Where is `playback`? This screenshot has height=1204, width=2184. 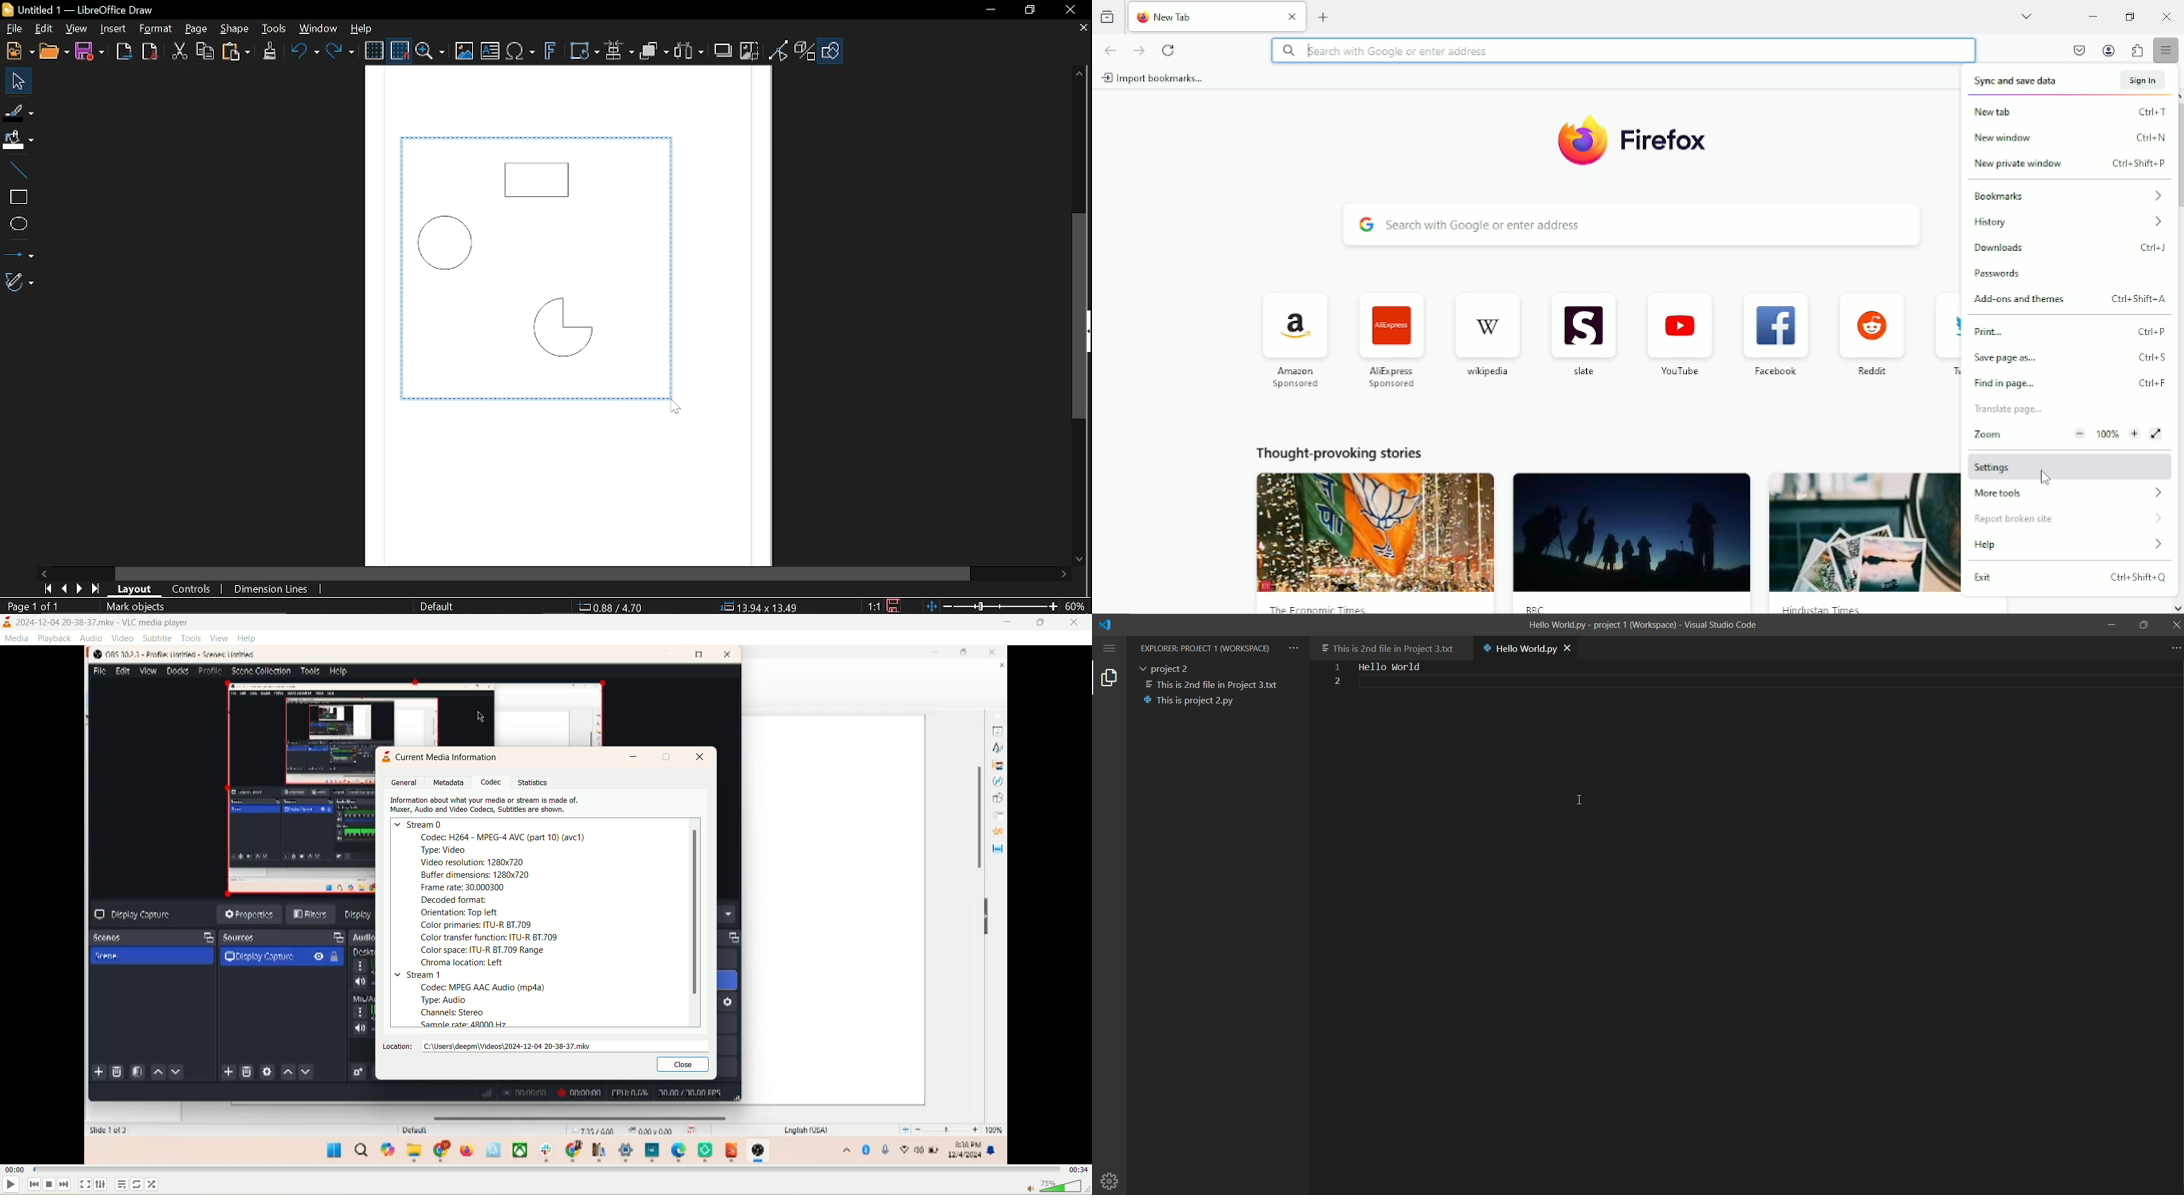
playback is located at coordinates (56, 638).